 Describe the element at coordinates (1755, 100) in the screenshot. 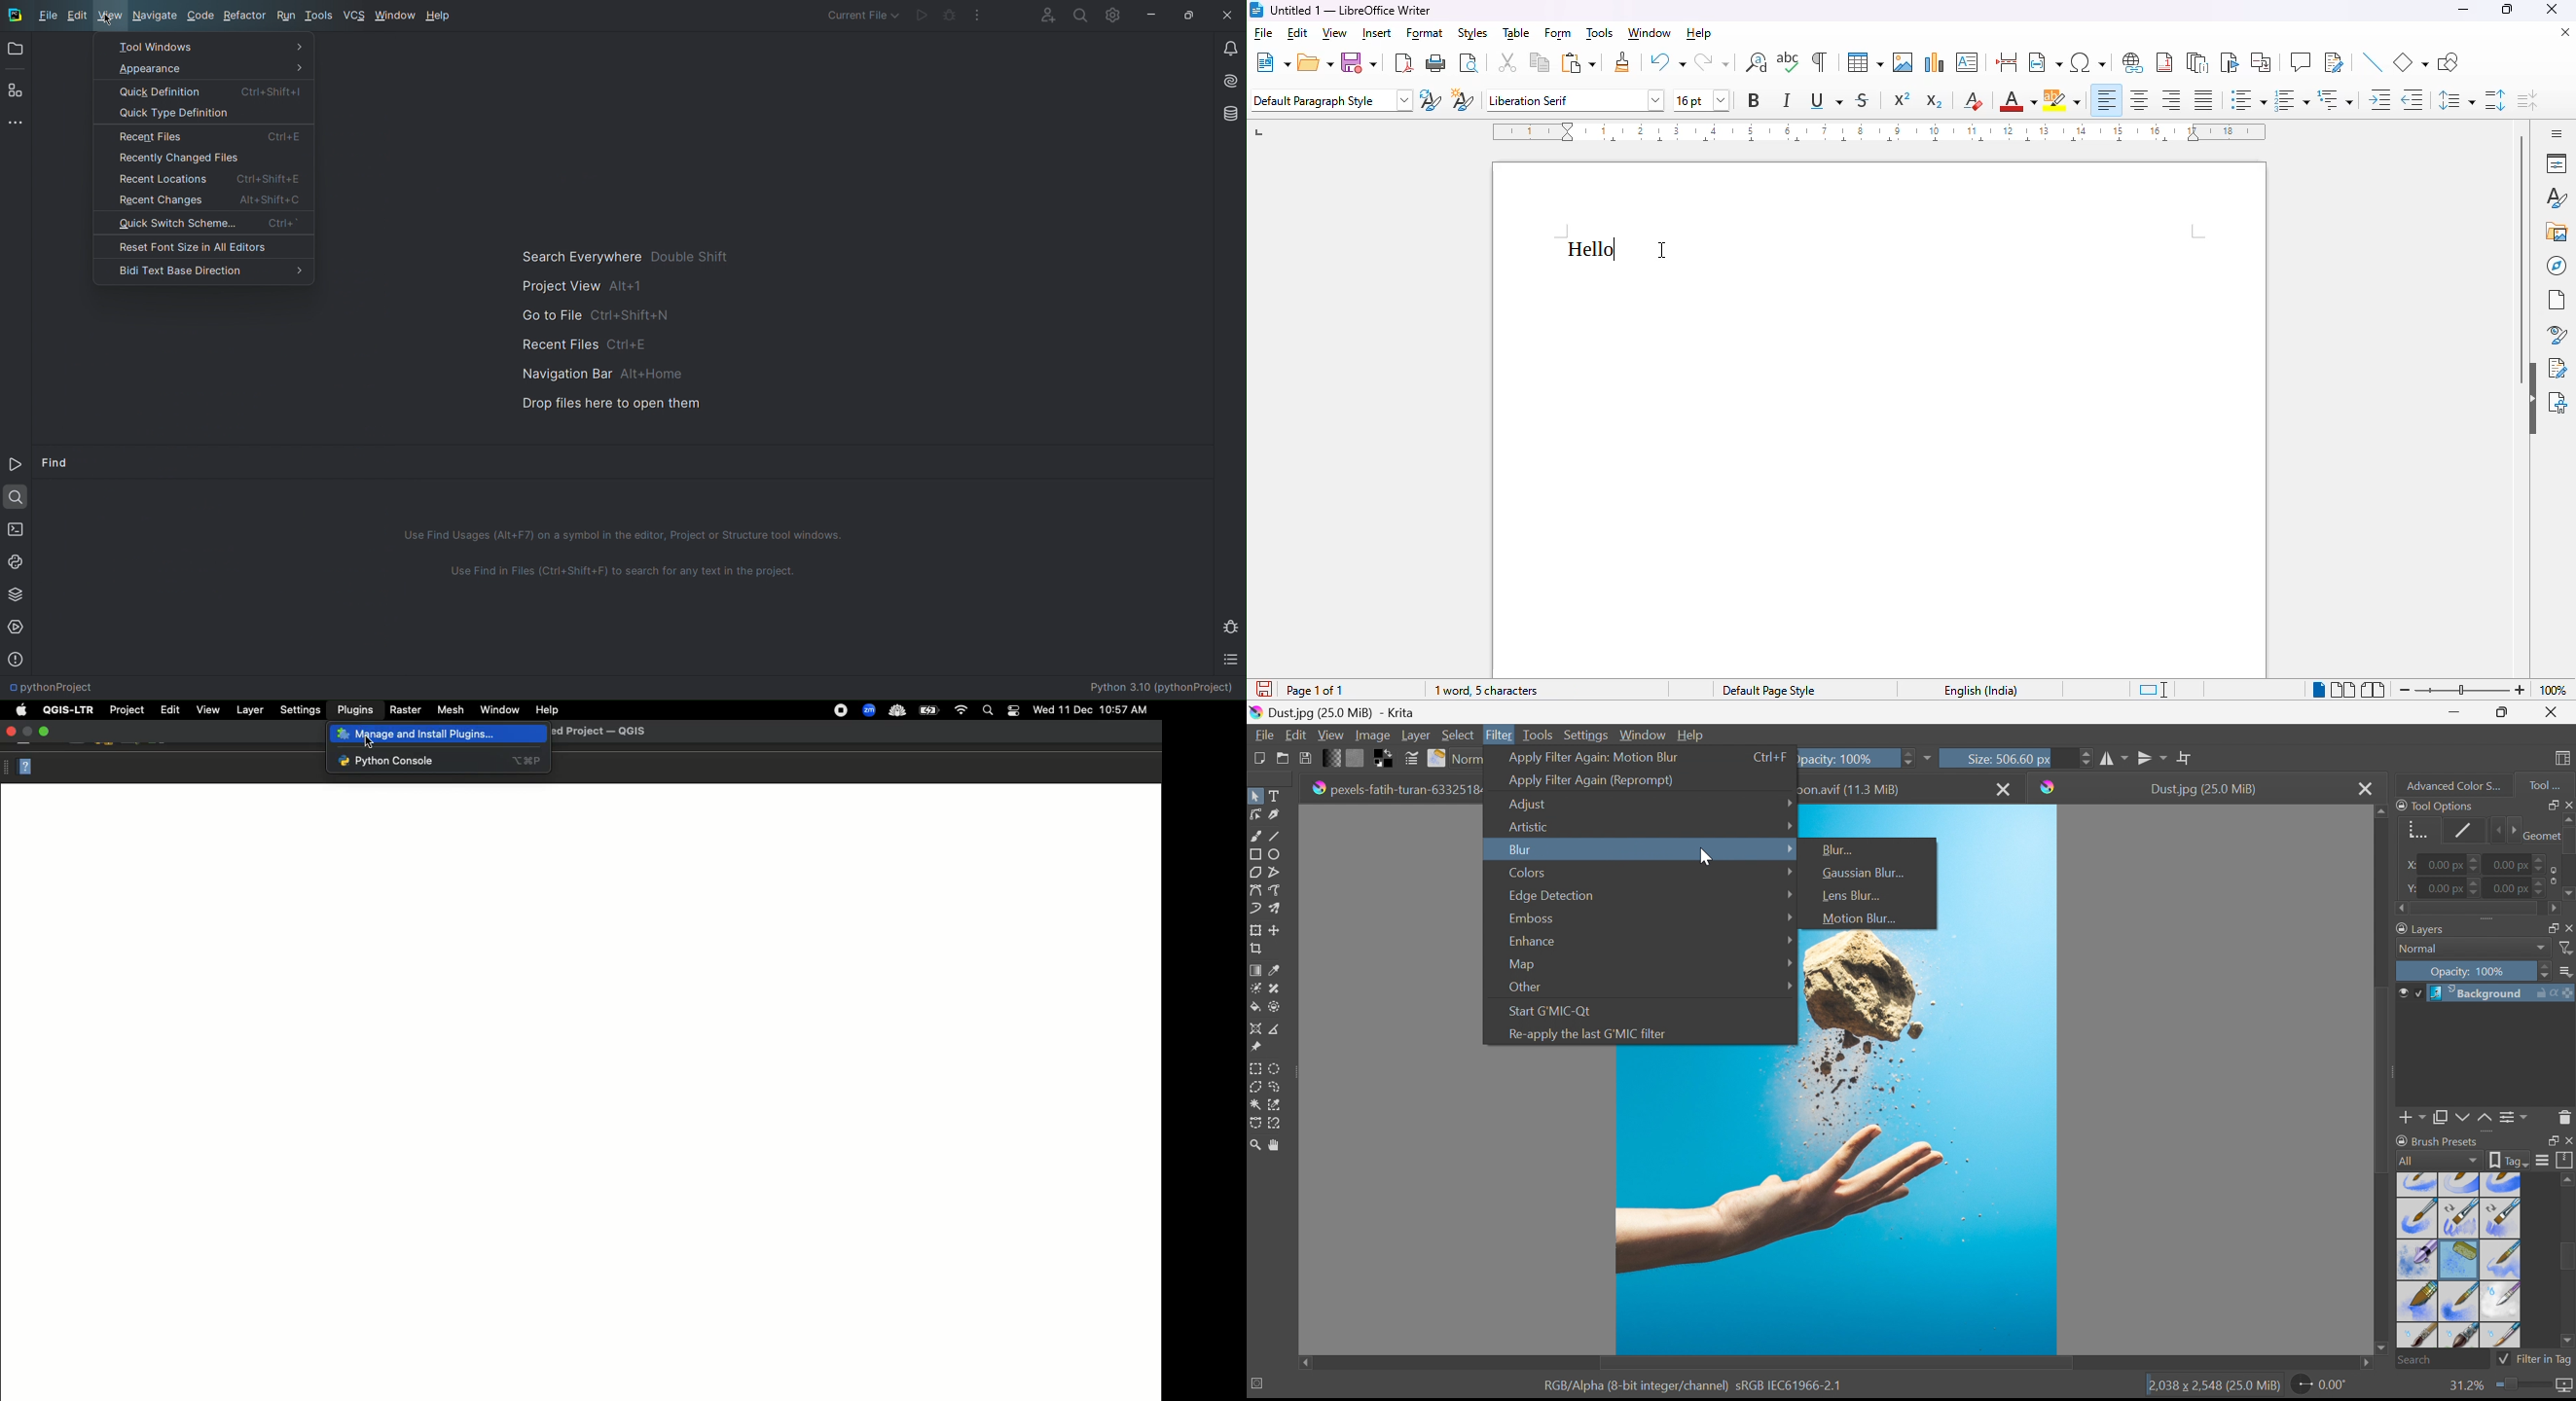

I see `bold` at that location.